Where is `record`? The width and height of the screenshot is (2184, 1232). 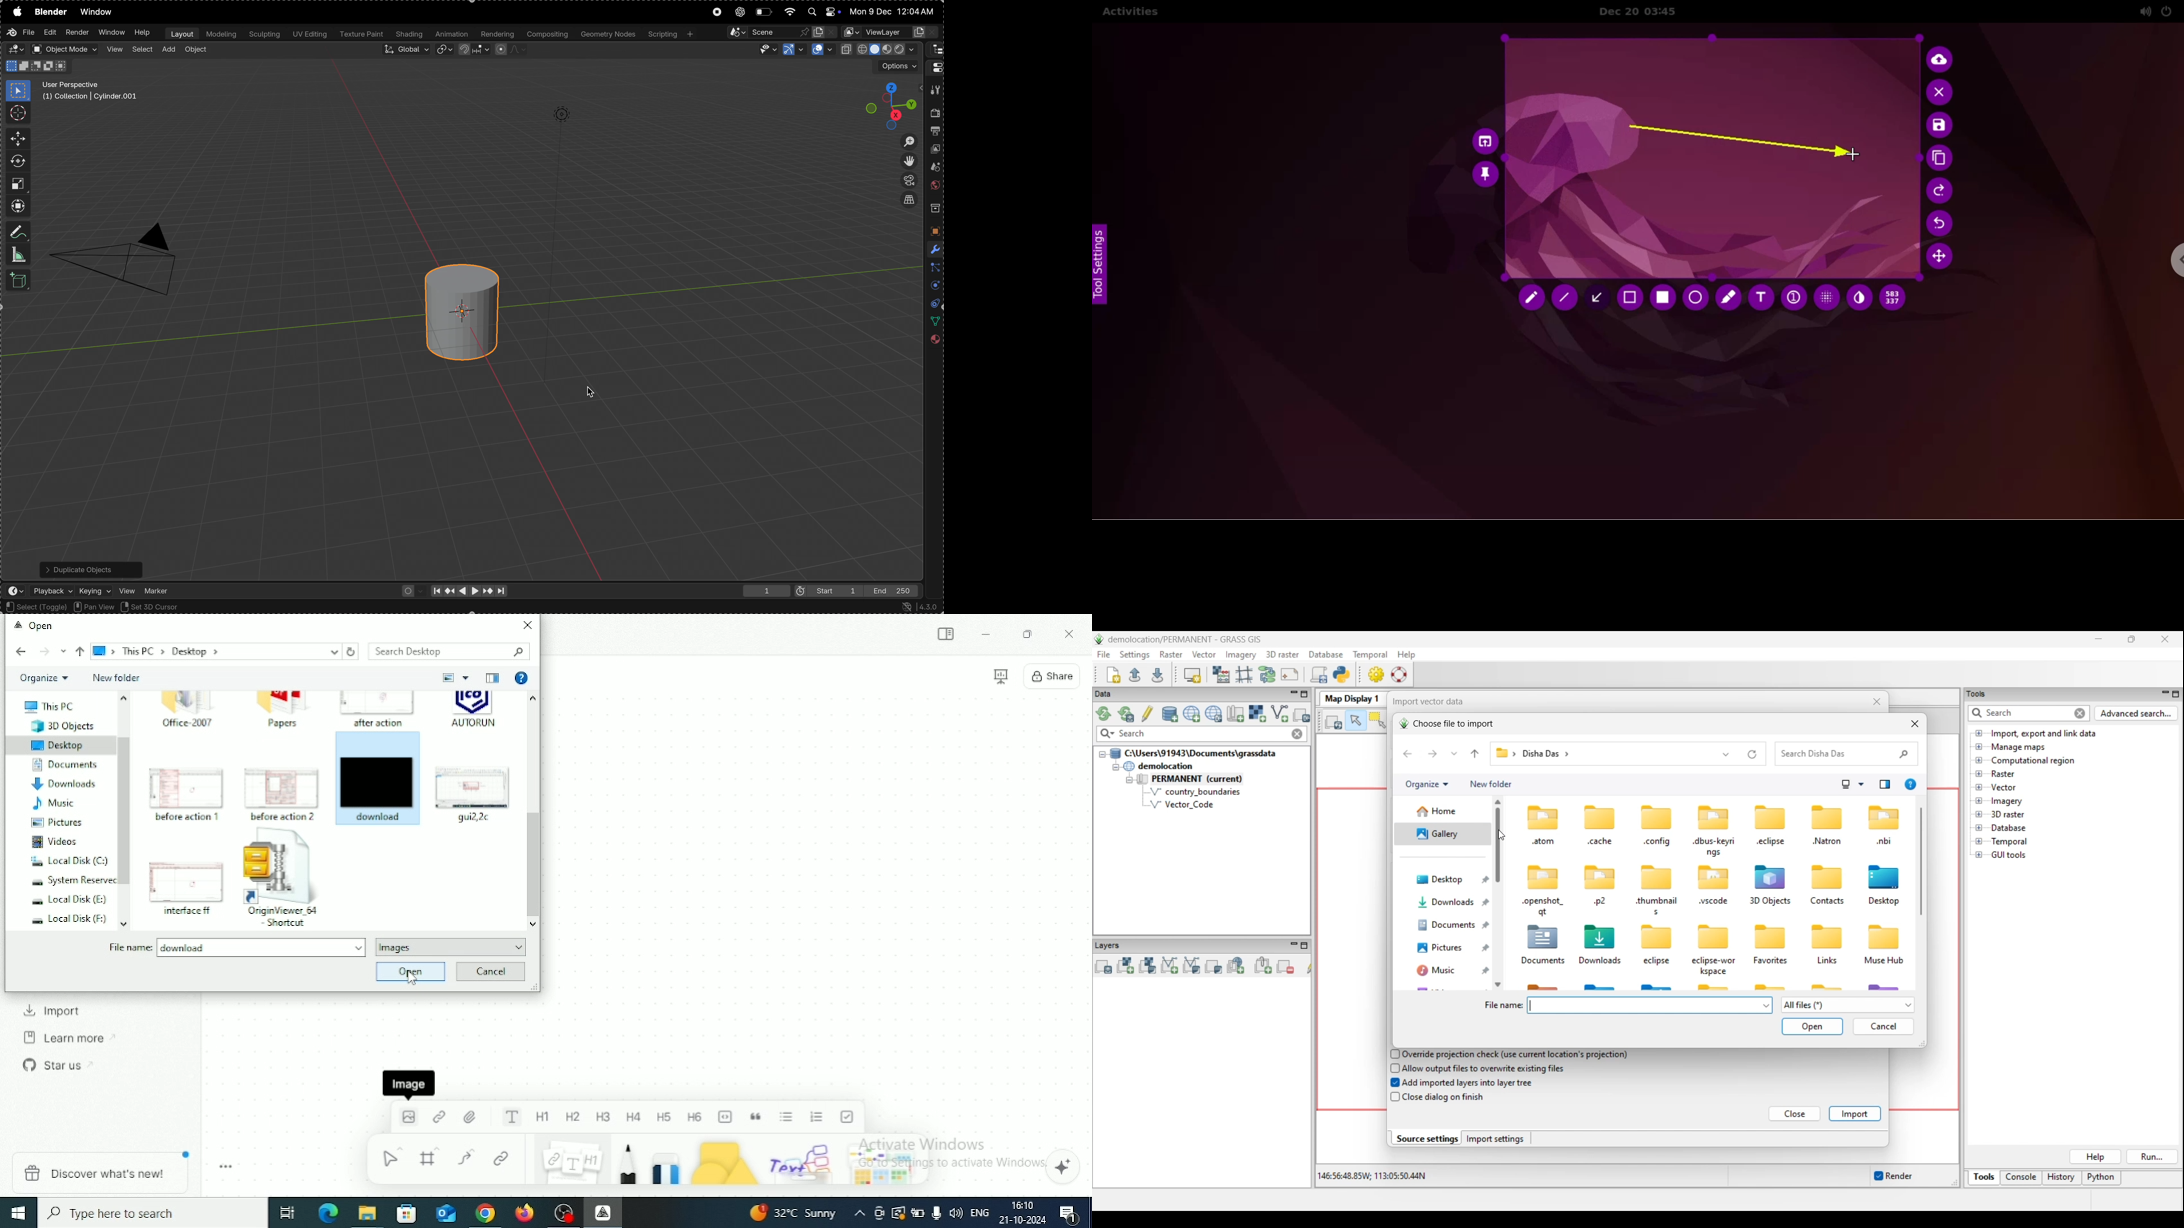
record is located at coordinates (716, 13).